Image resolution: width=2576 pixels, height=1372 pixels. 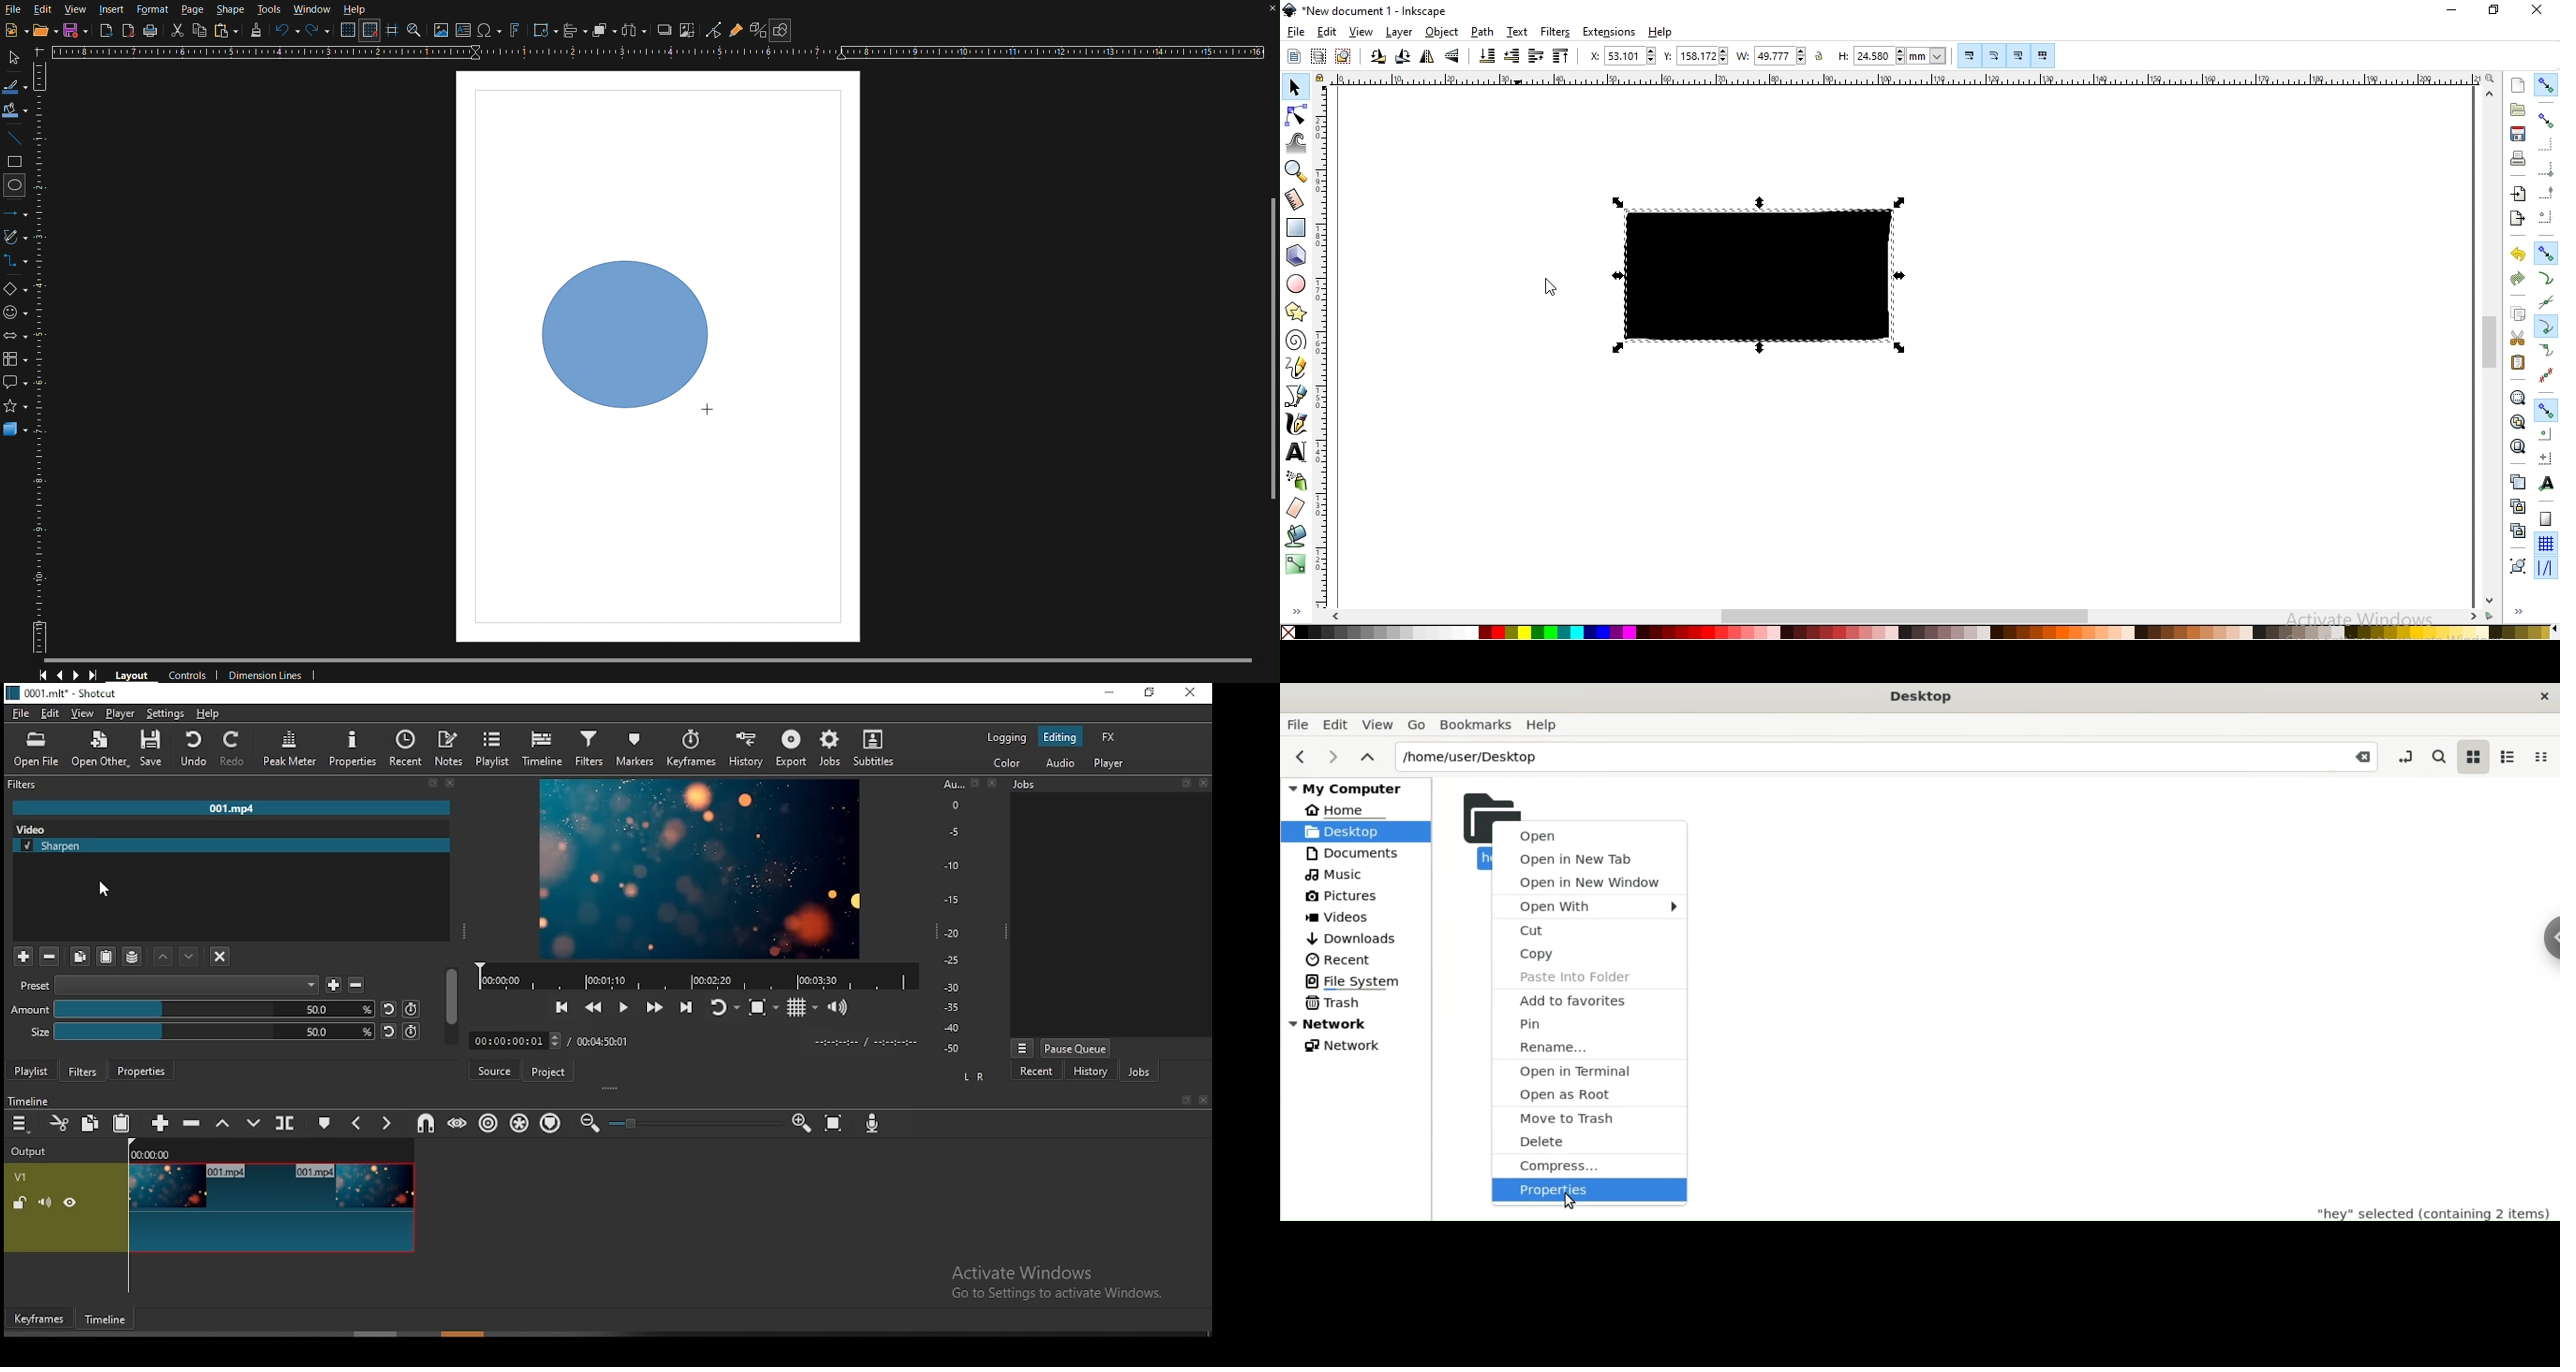 What do you see at coordinates (1204, 1101) in the screenshot?
I see `close` at bounding box center [1204, 1101].